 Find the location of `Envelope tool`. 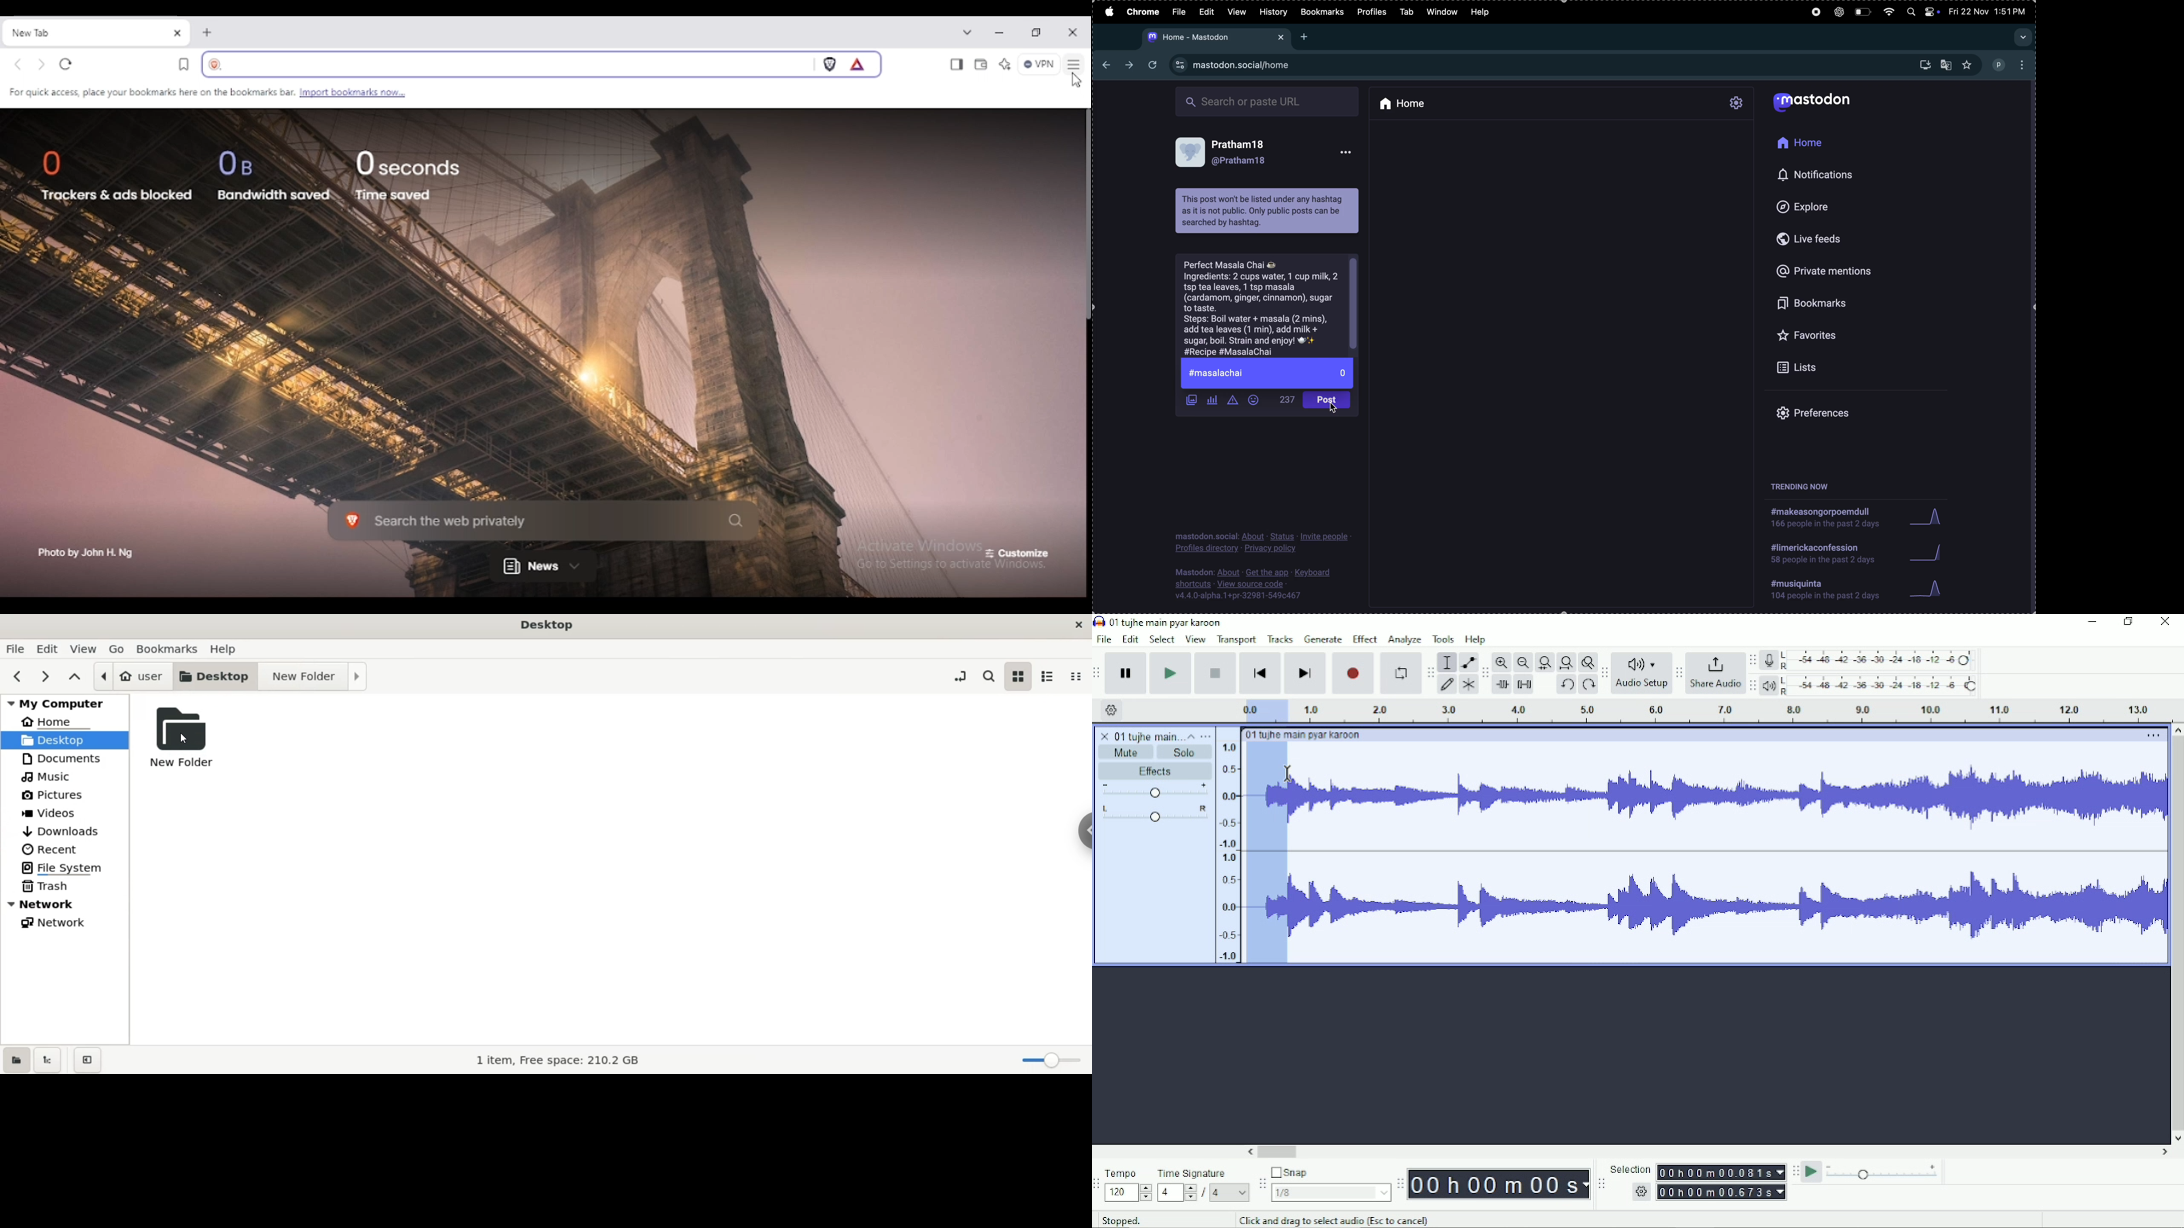

Envelope tool is located at coordinates (1467, 663).